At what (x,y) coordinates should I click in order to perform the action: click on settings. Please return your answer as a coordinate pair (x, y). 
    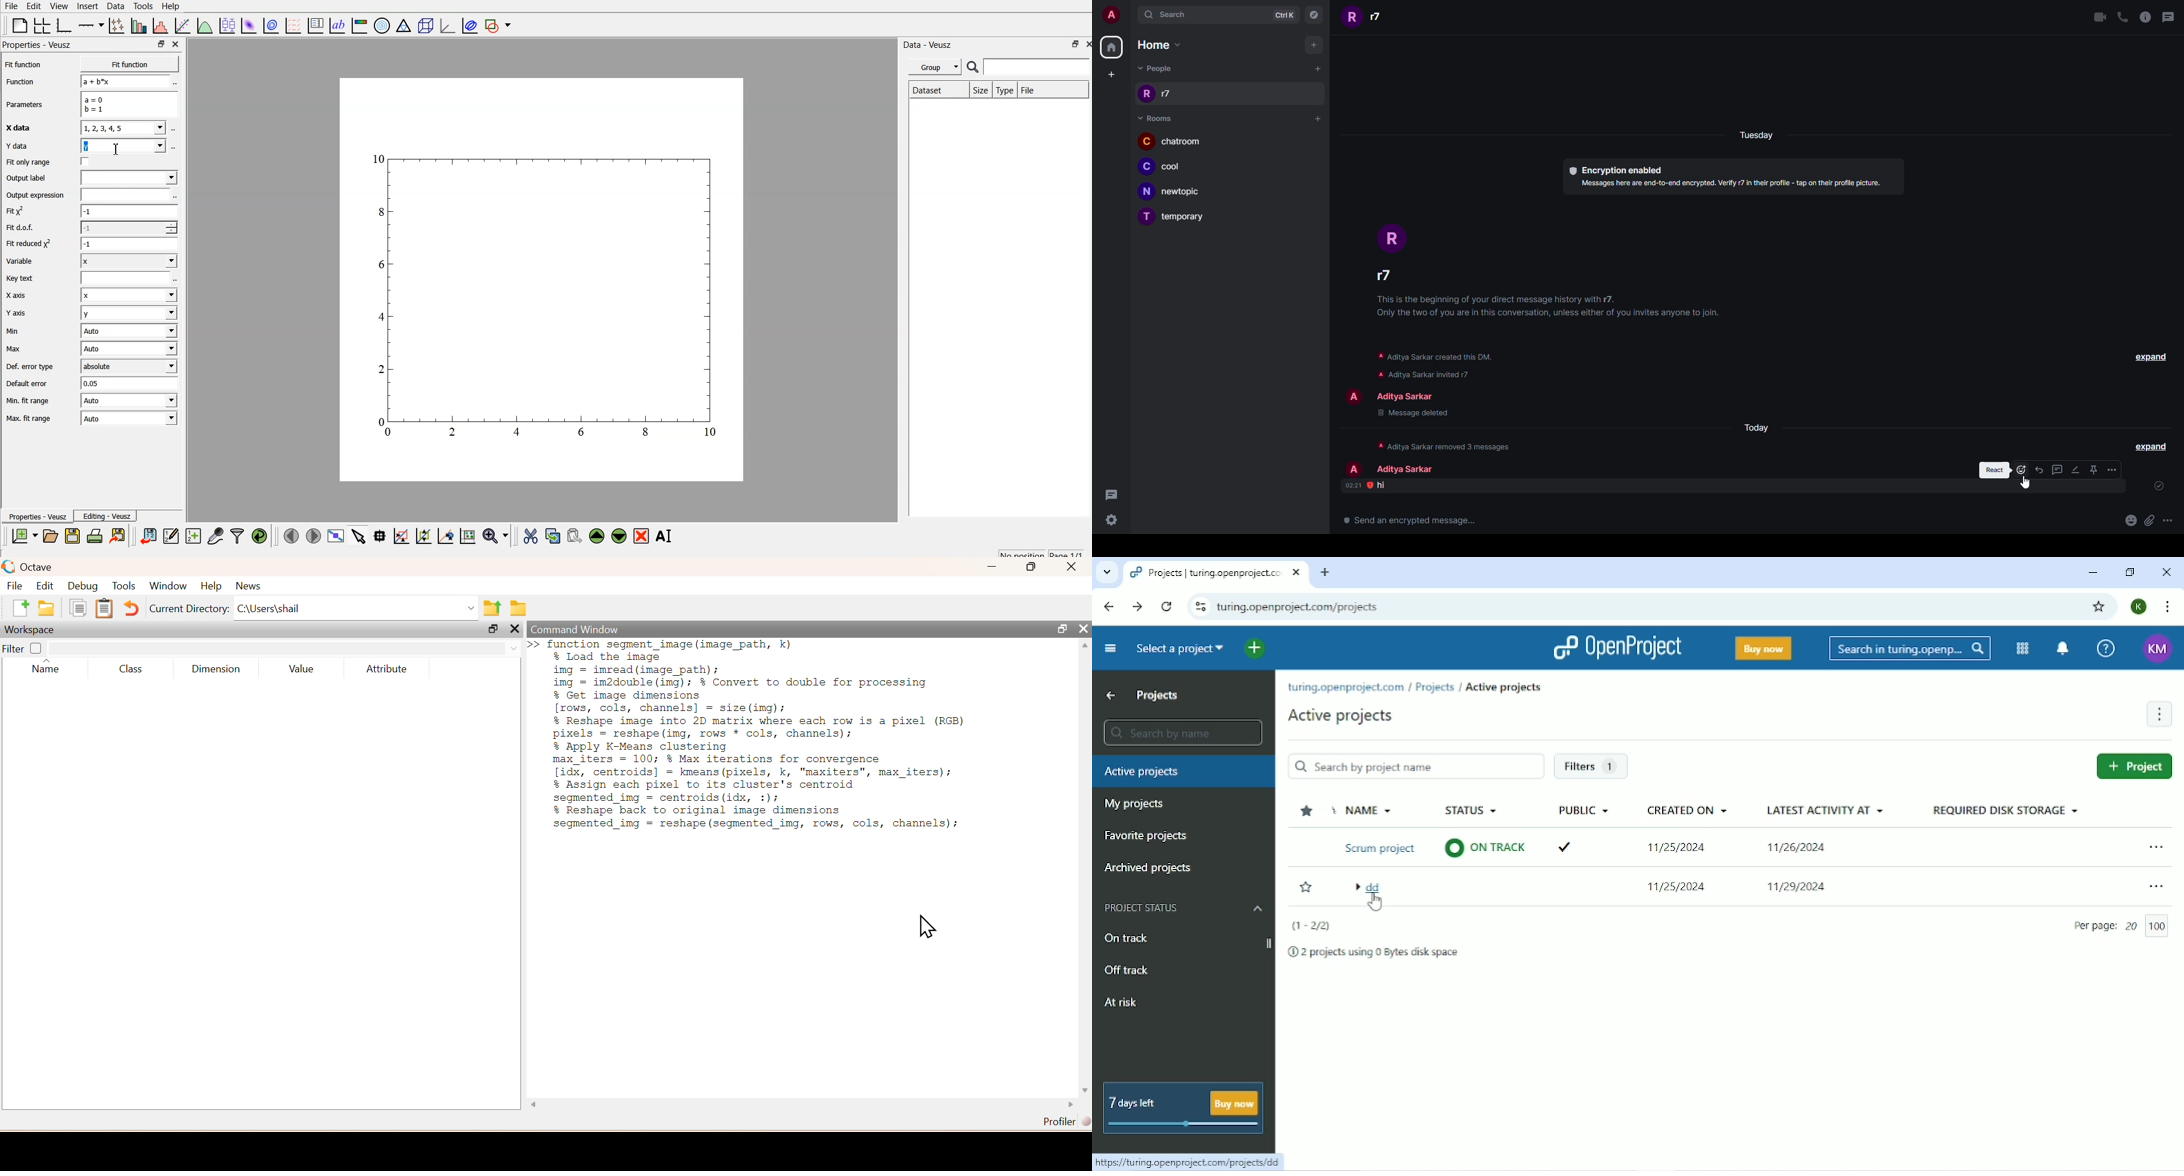
    Looking at the image, I should click on (1110, 520).